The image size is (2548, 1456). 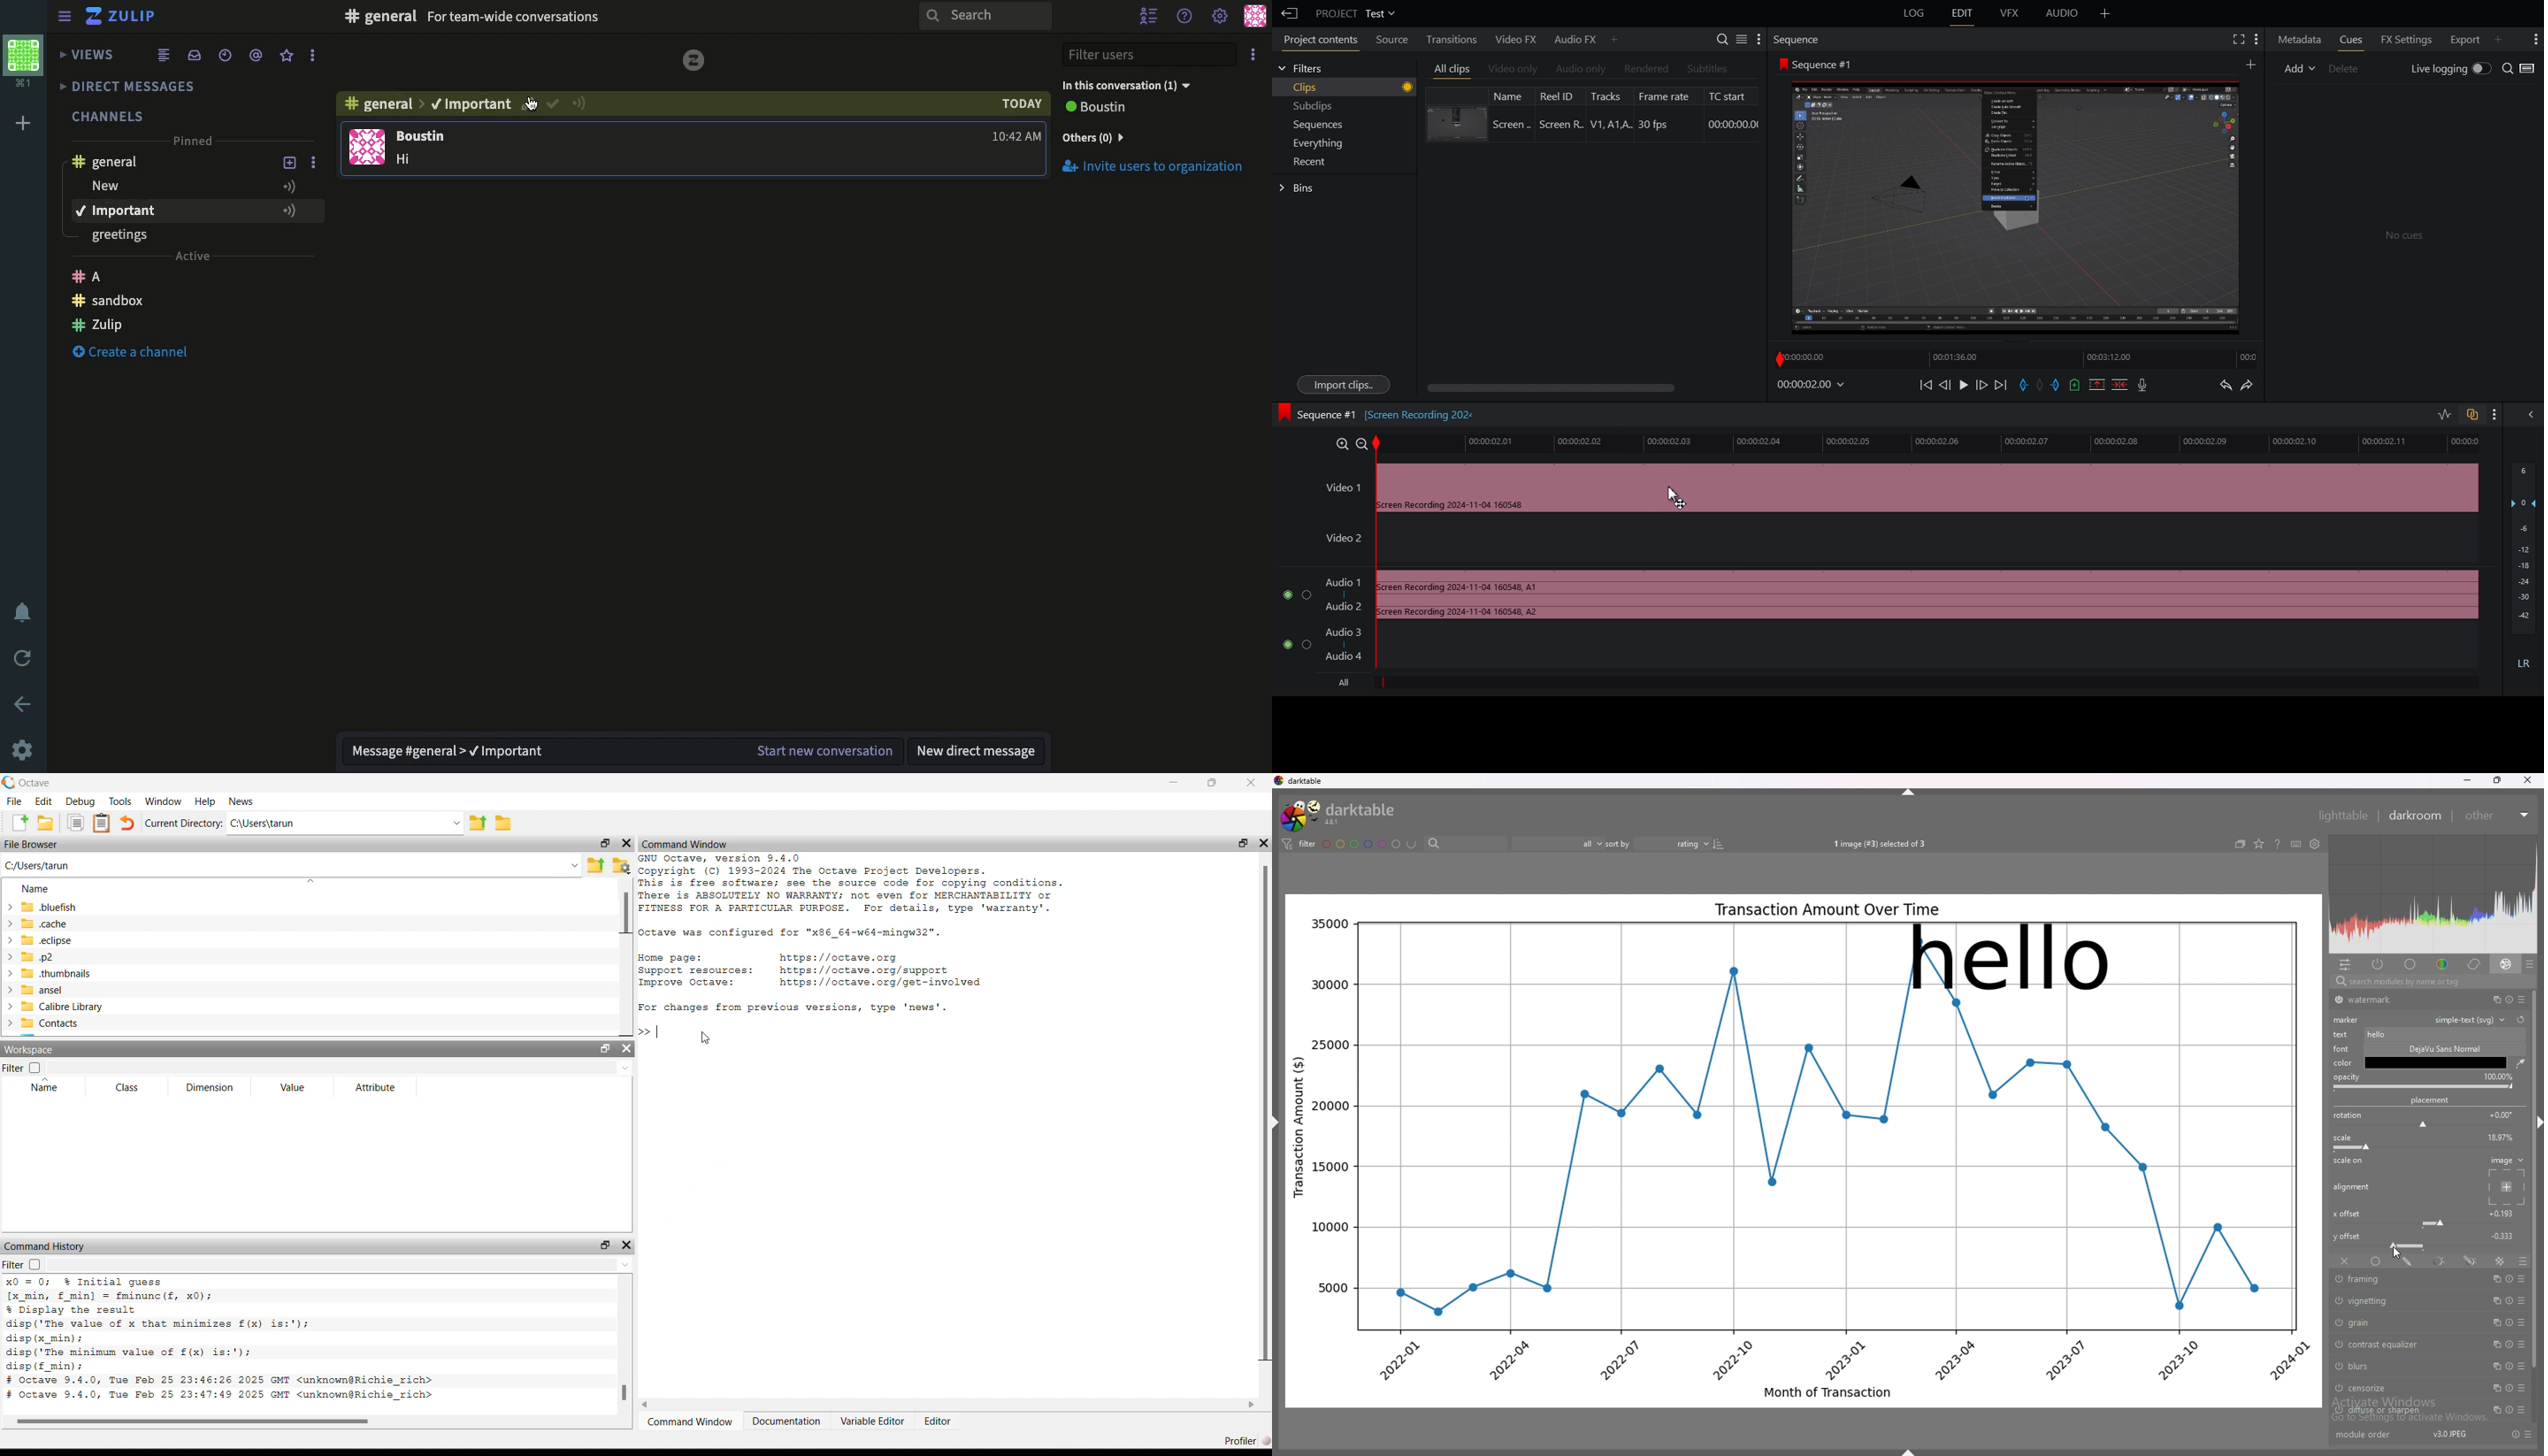 I want to click on reset, so click(x=2508, y=1000).